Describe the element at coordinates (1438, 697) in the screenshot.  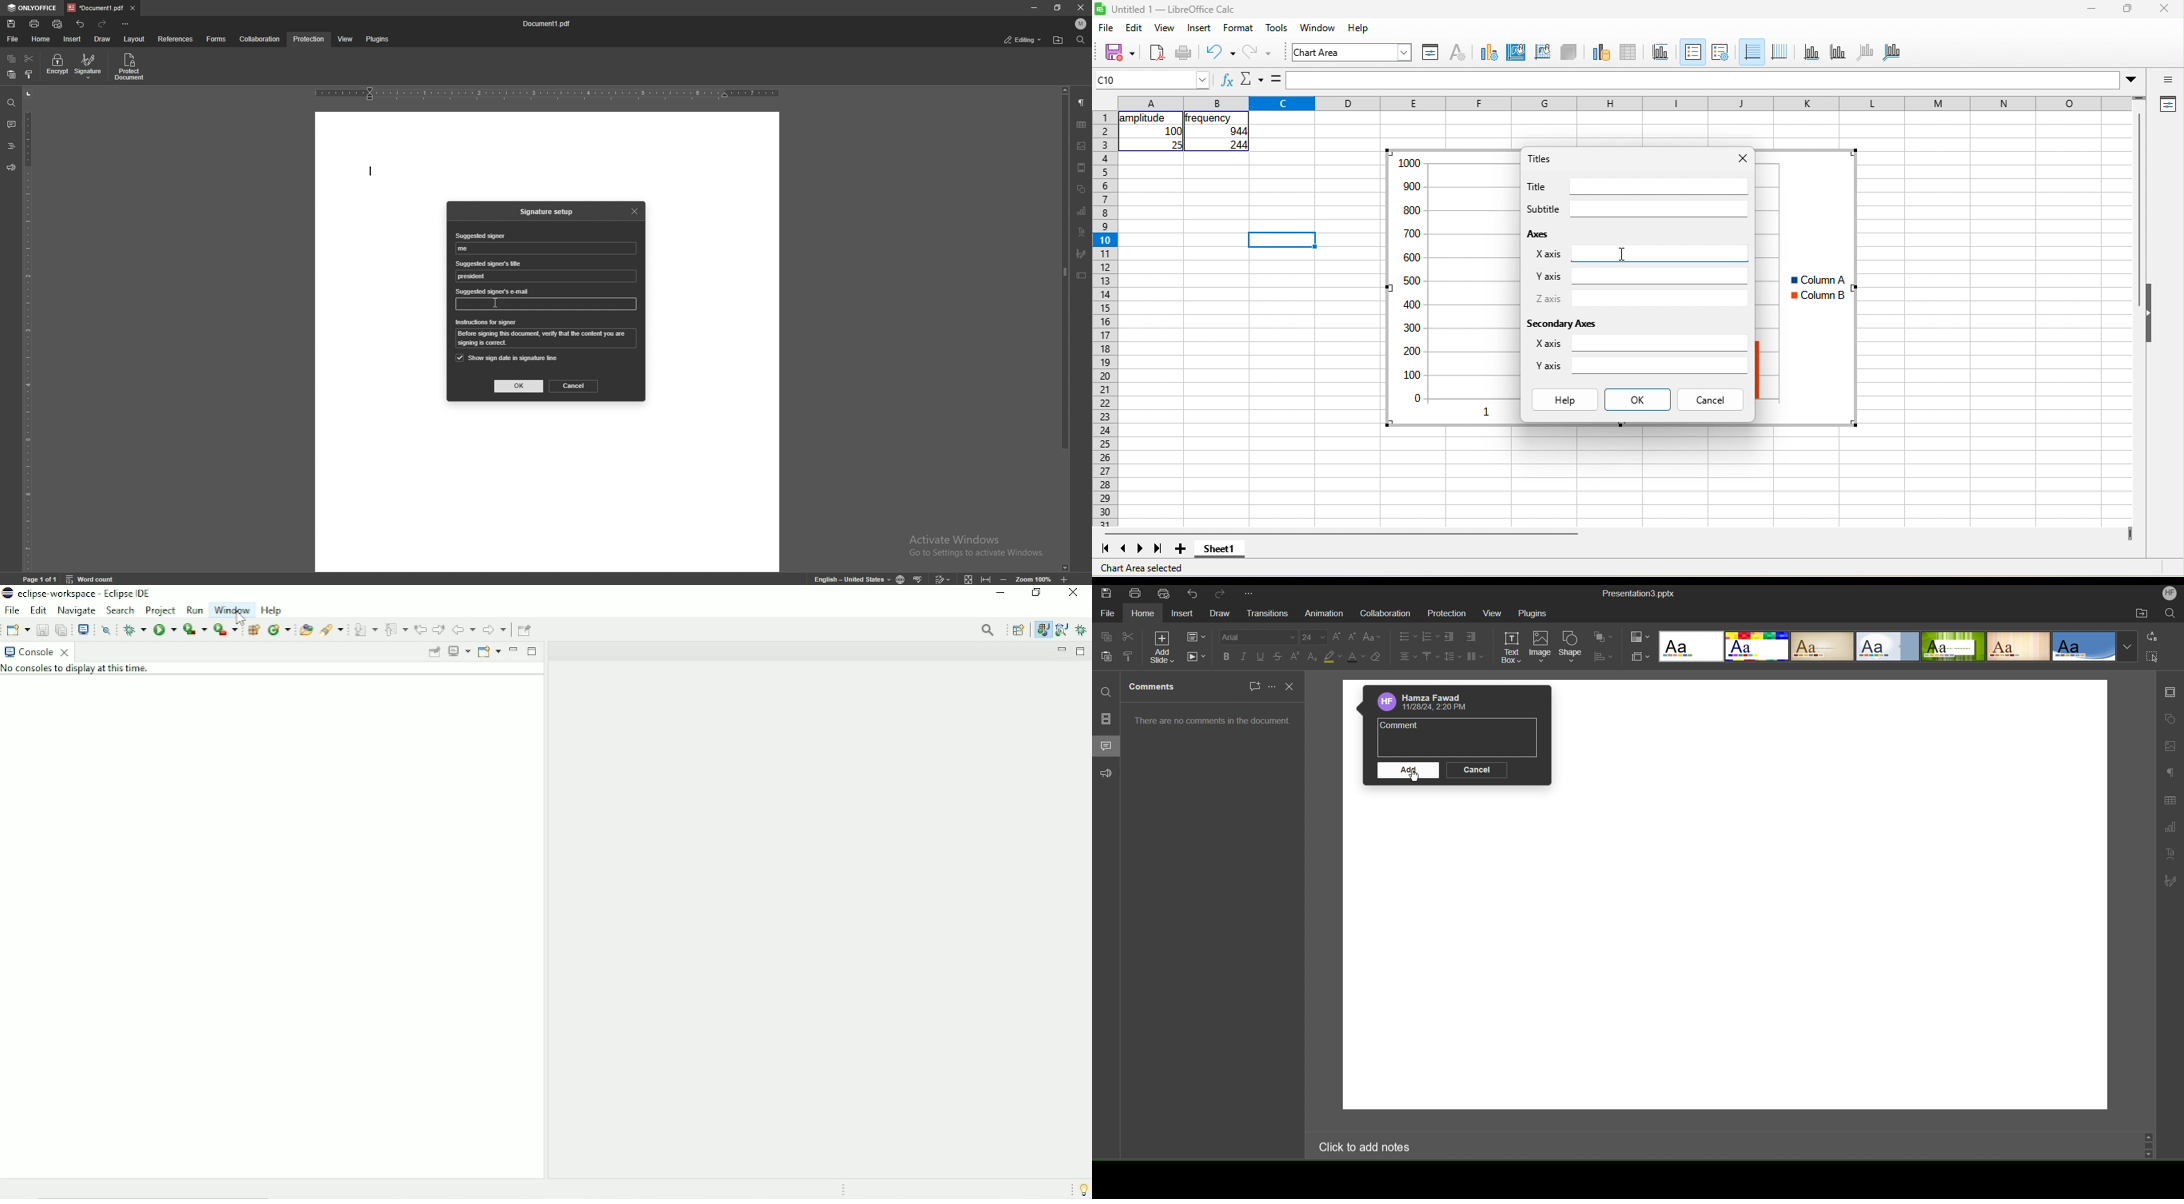
I see `Account` at that location.